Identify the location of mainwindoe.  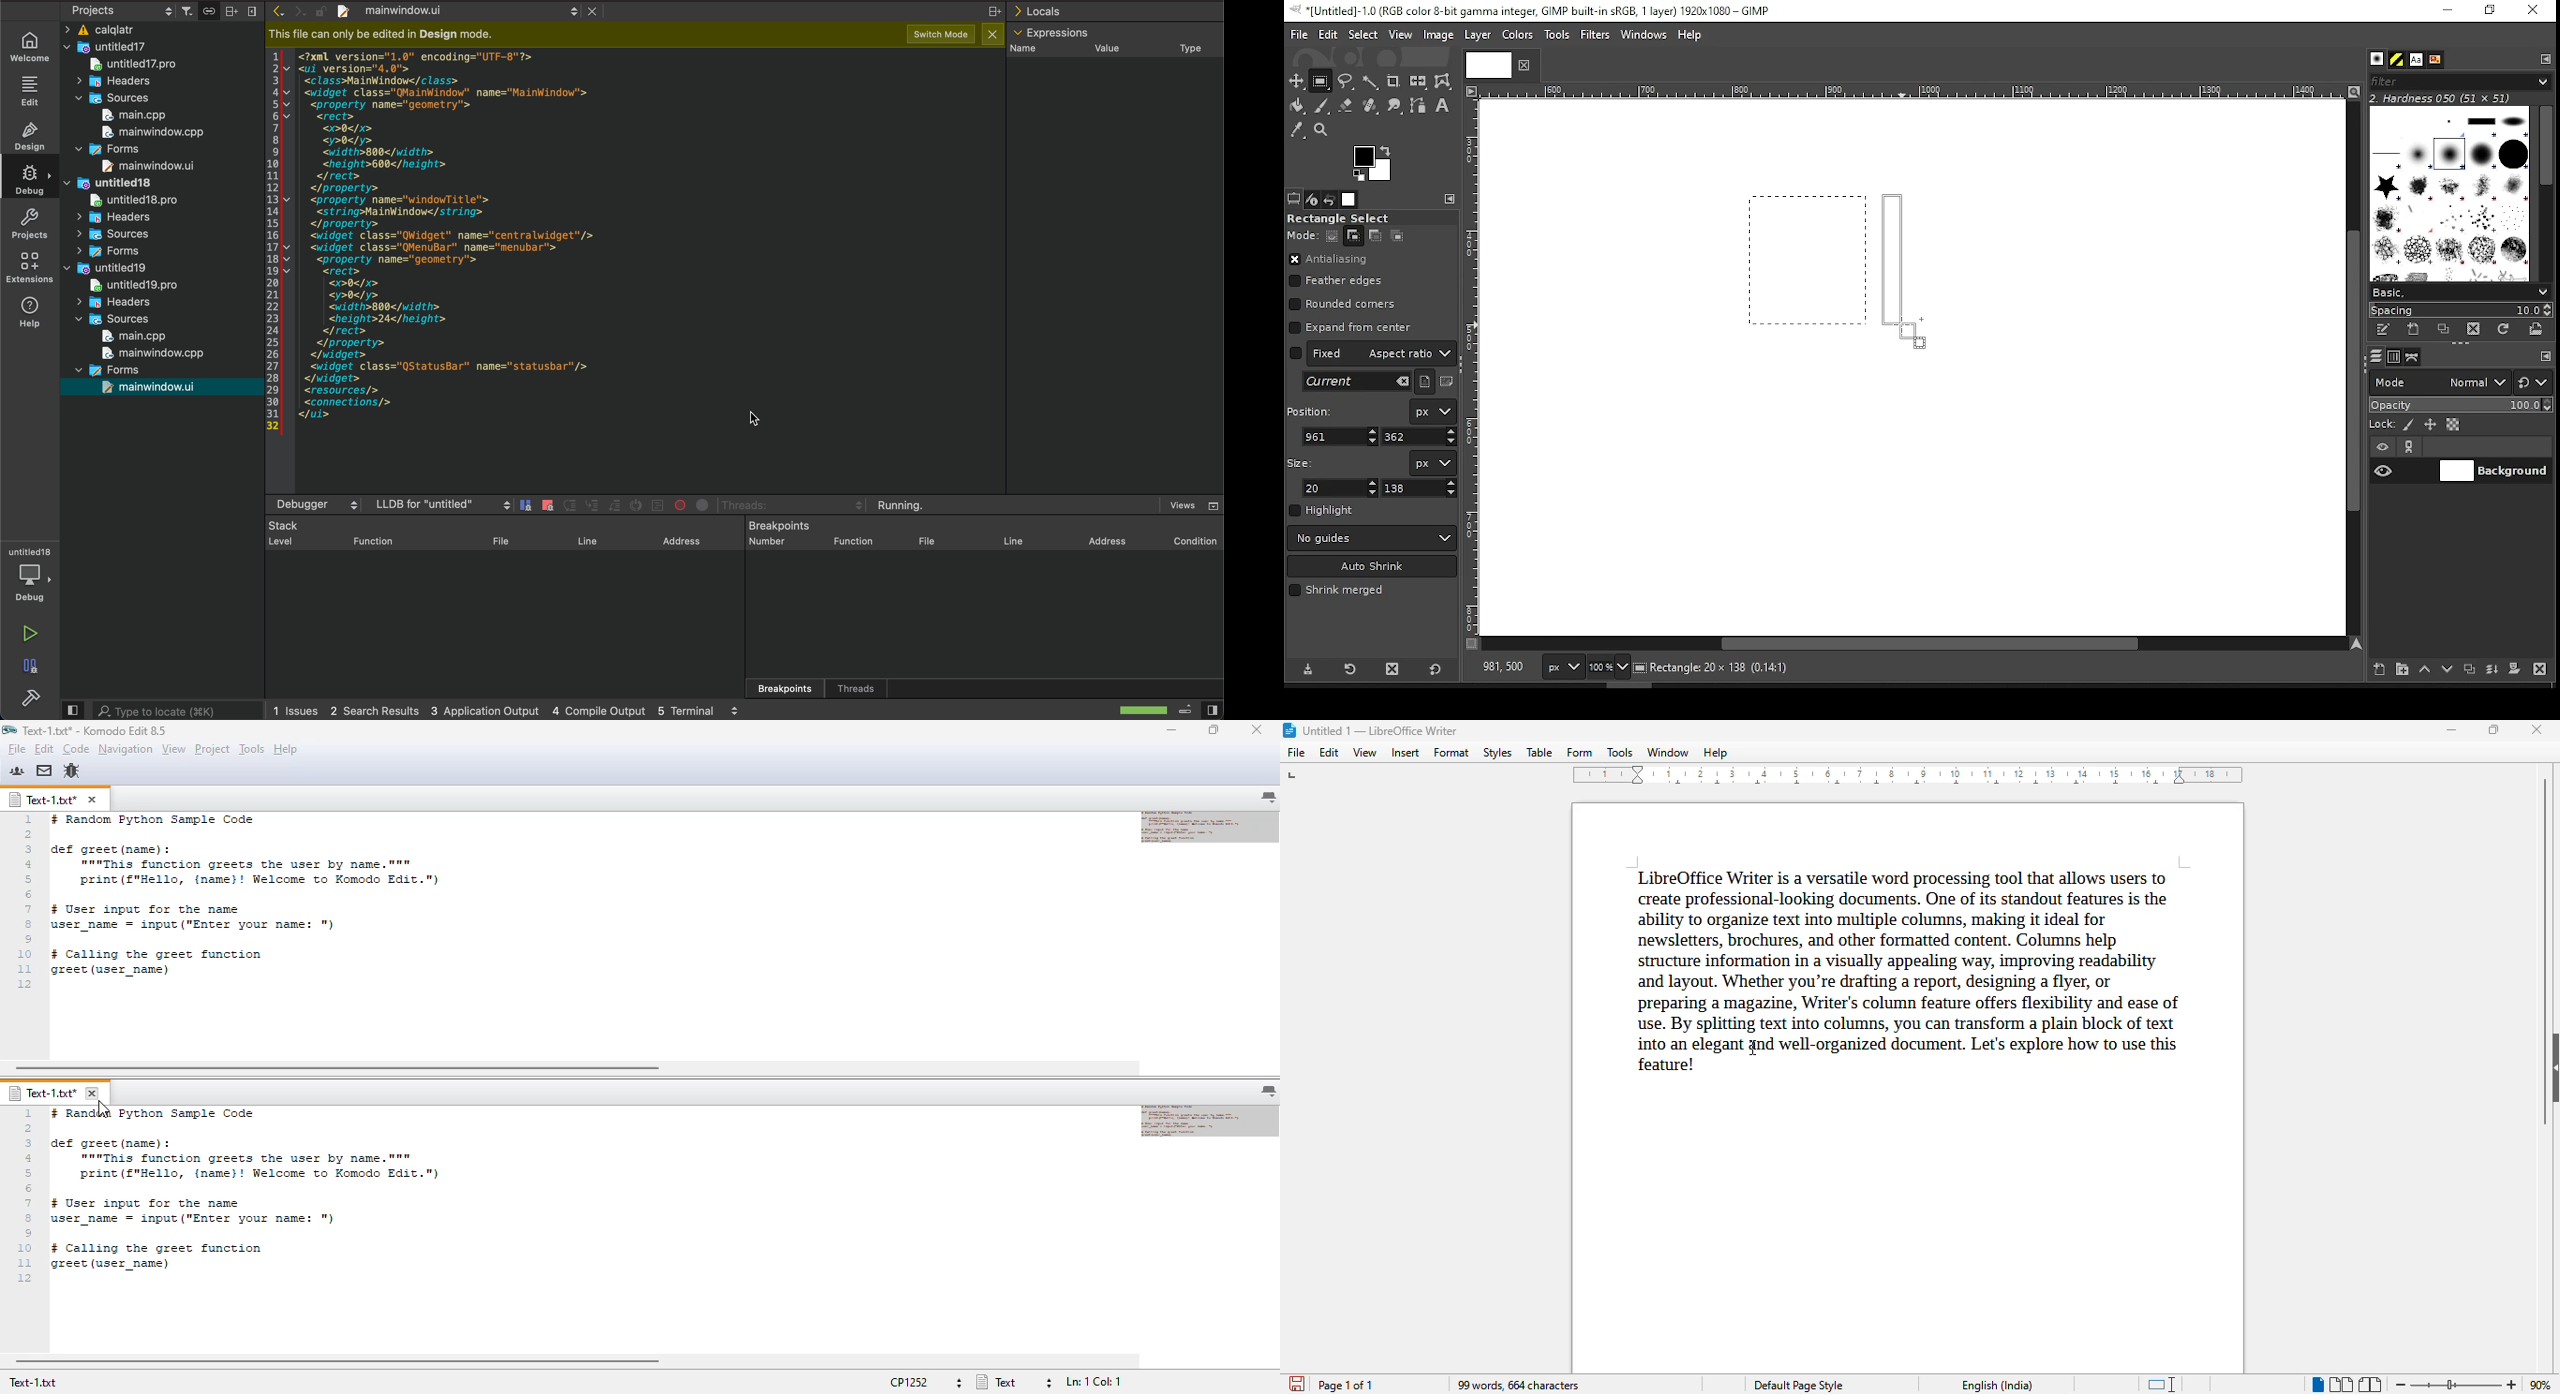
(404, 14).